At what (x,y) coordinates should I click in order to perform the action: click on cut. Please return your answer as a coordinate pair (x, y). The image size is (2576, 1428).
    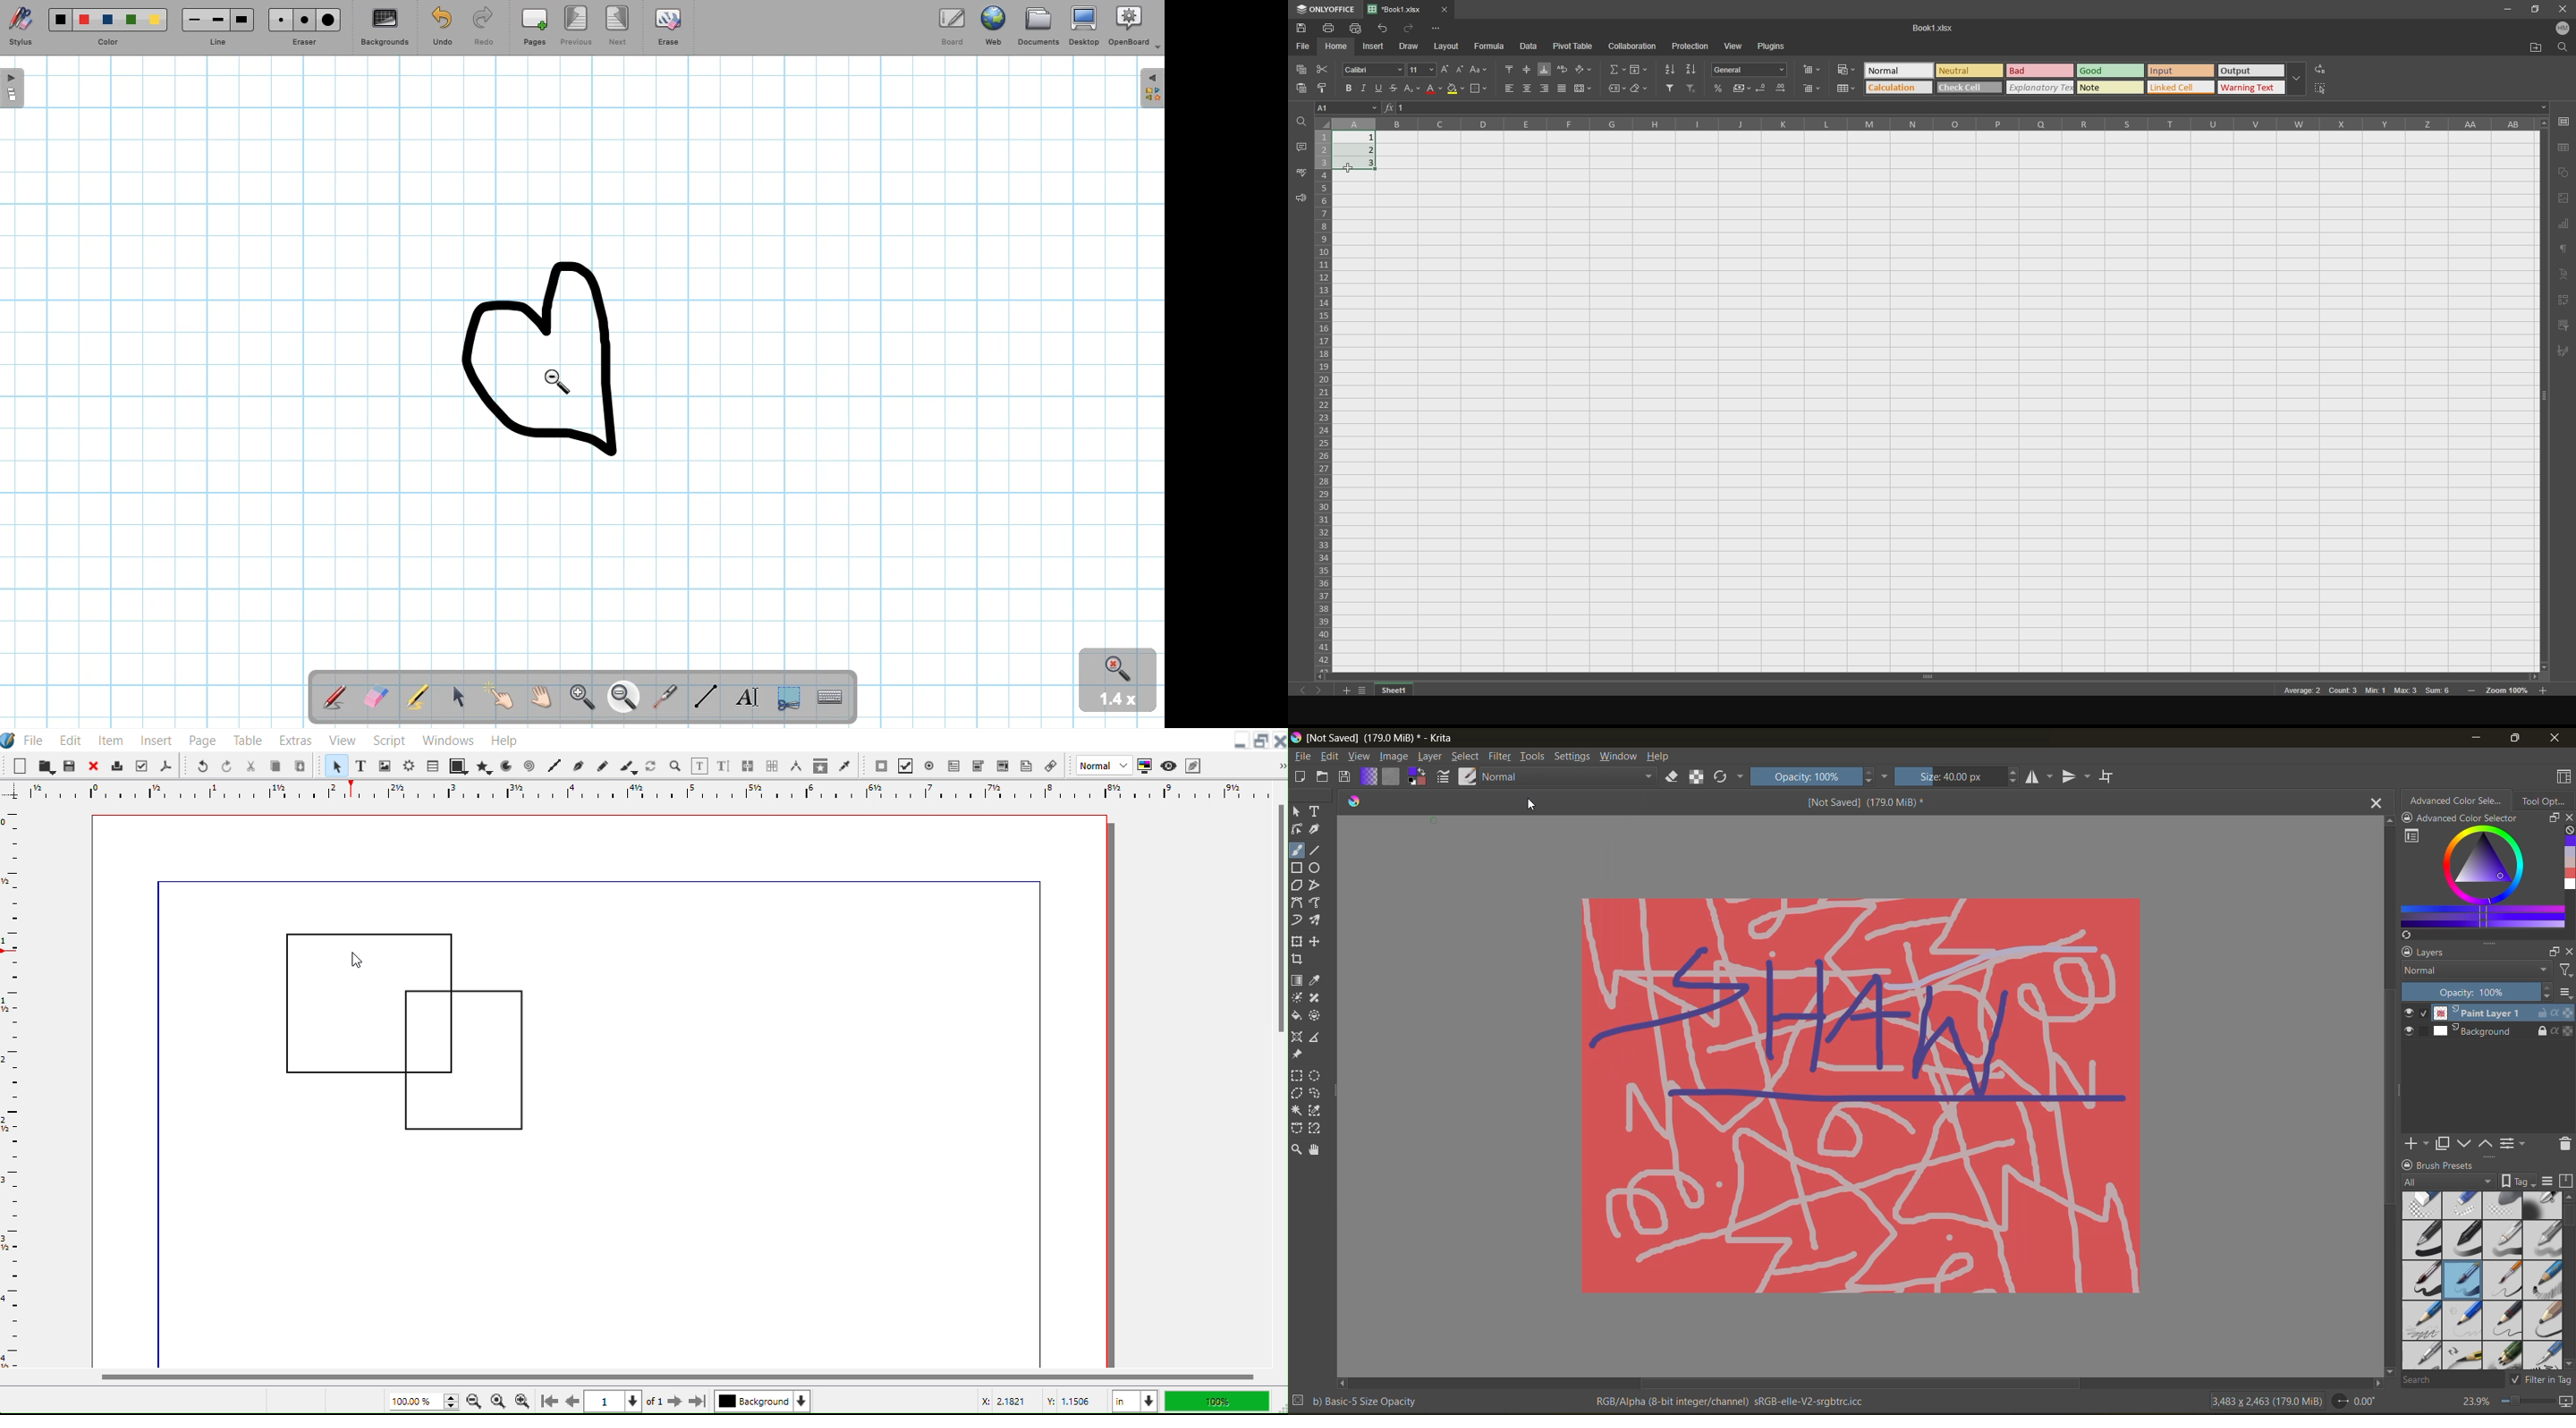
    Looking at the image, I should click on (1324, 67).